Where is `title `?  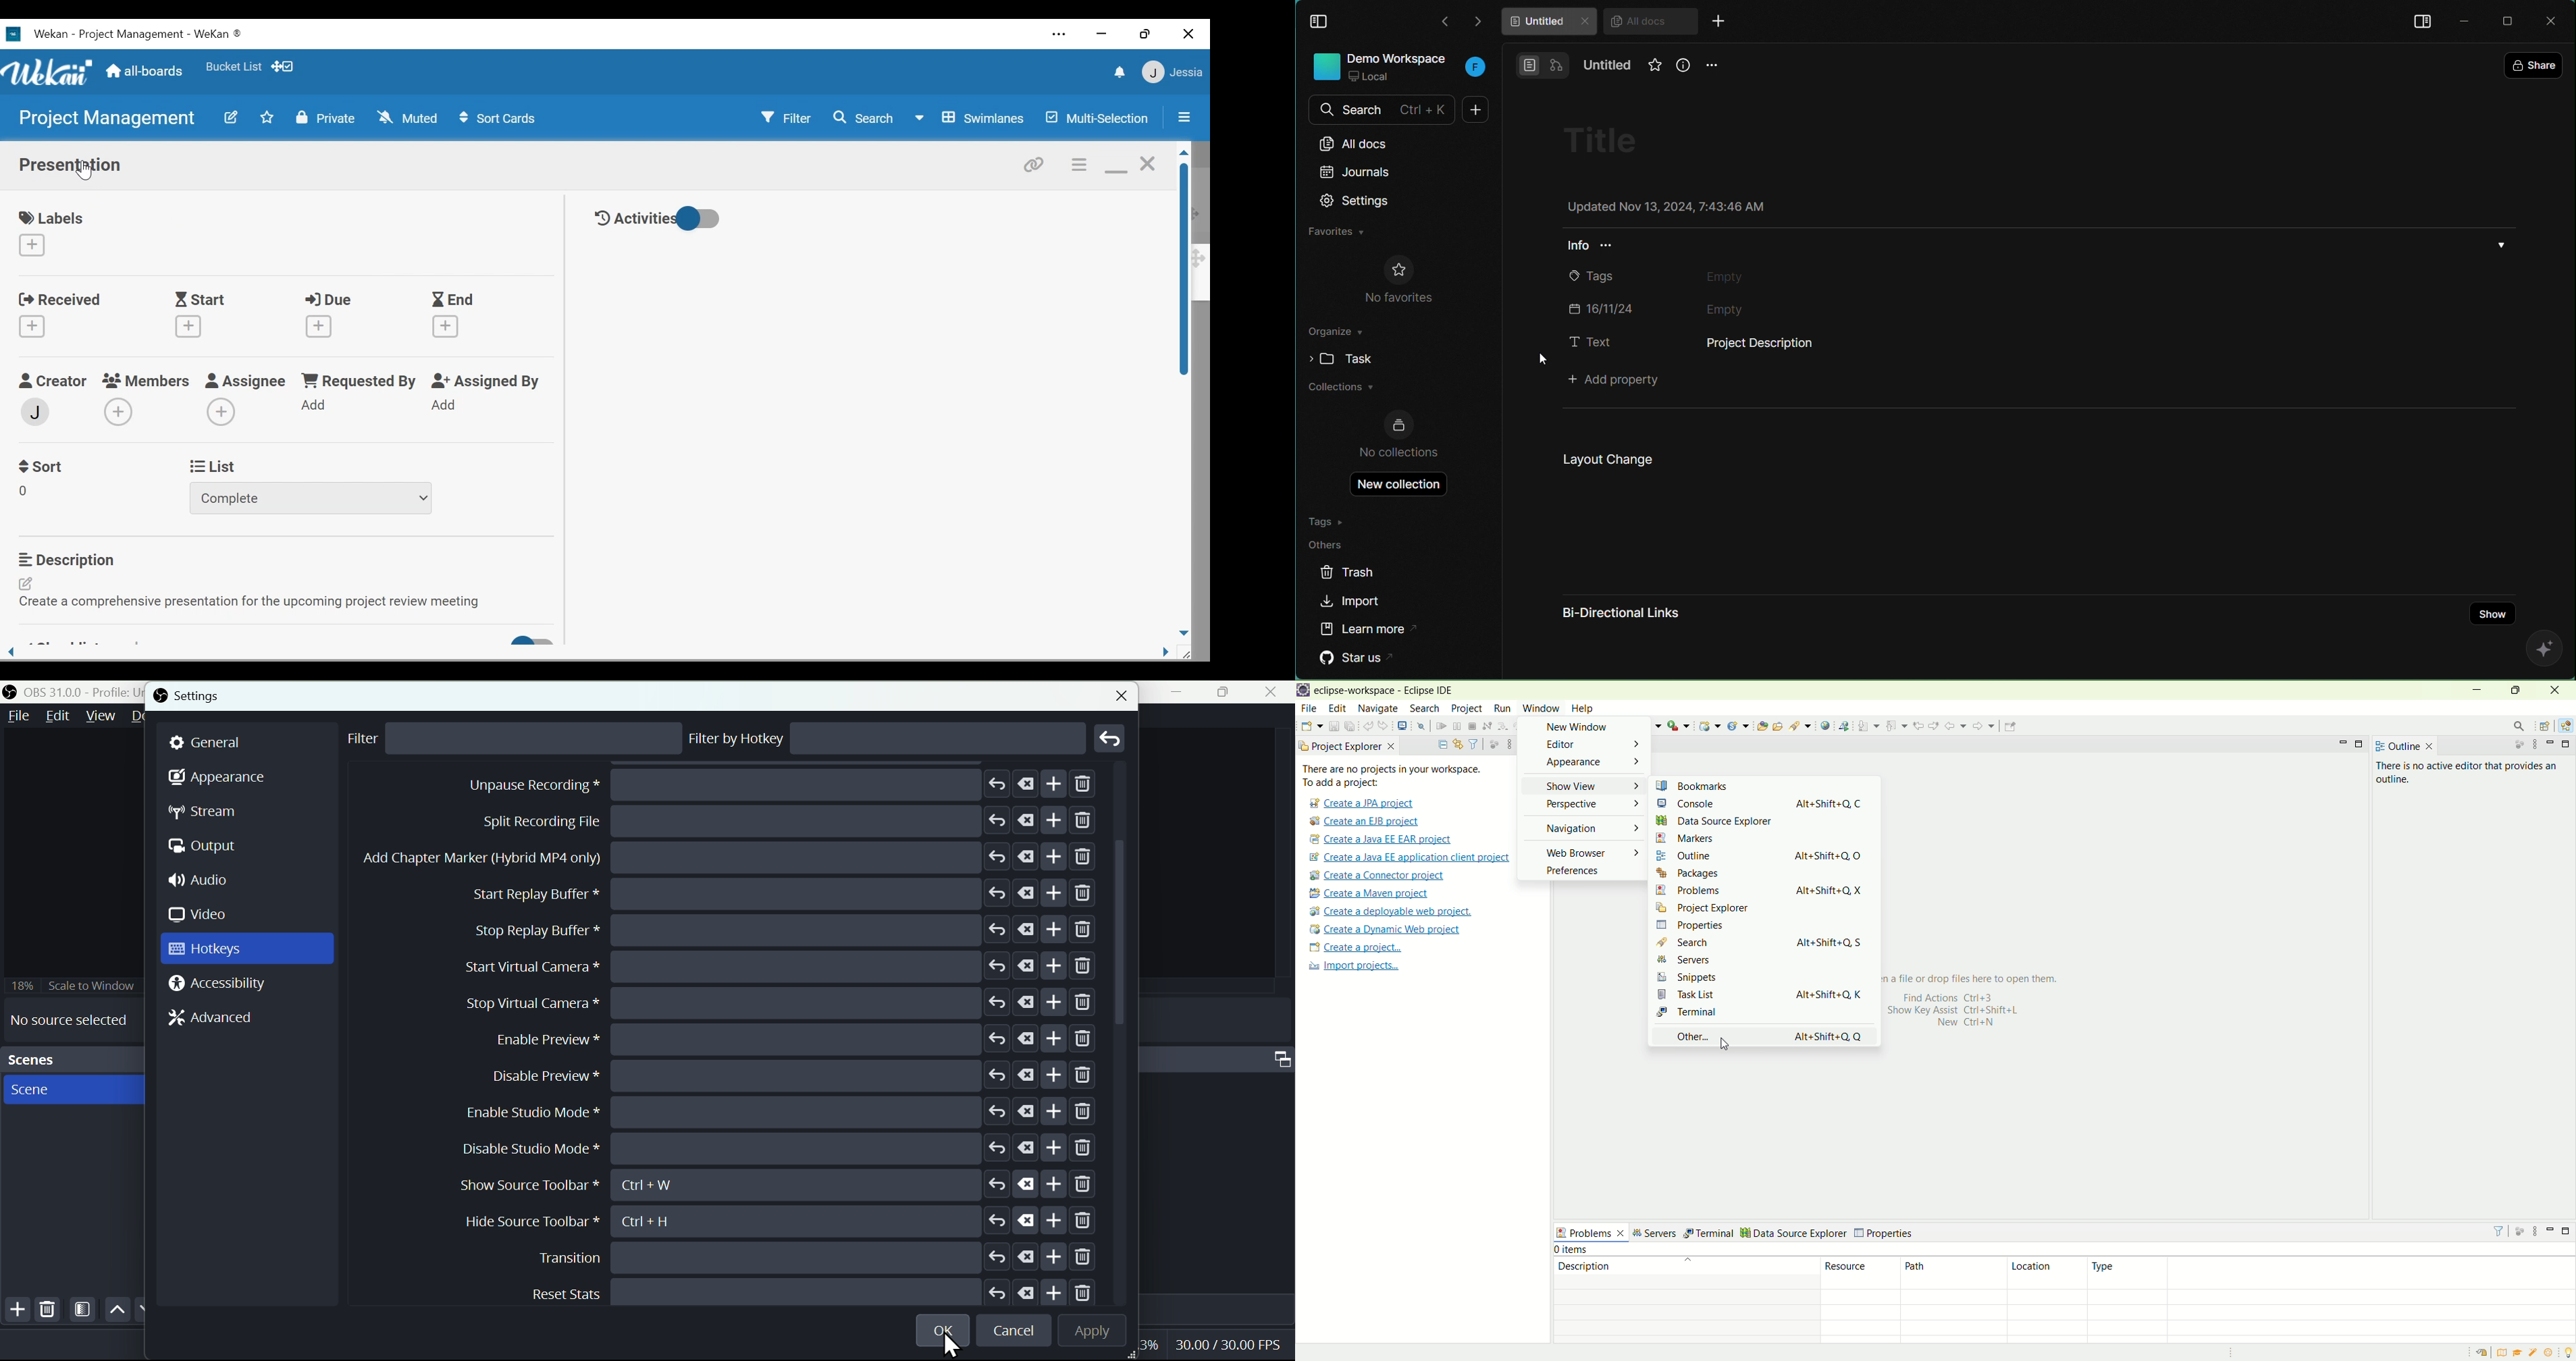 title  is located at coordinates (1610, 139).